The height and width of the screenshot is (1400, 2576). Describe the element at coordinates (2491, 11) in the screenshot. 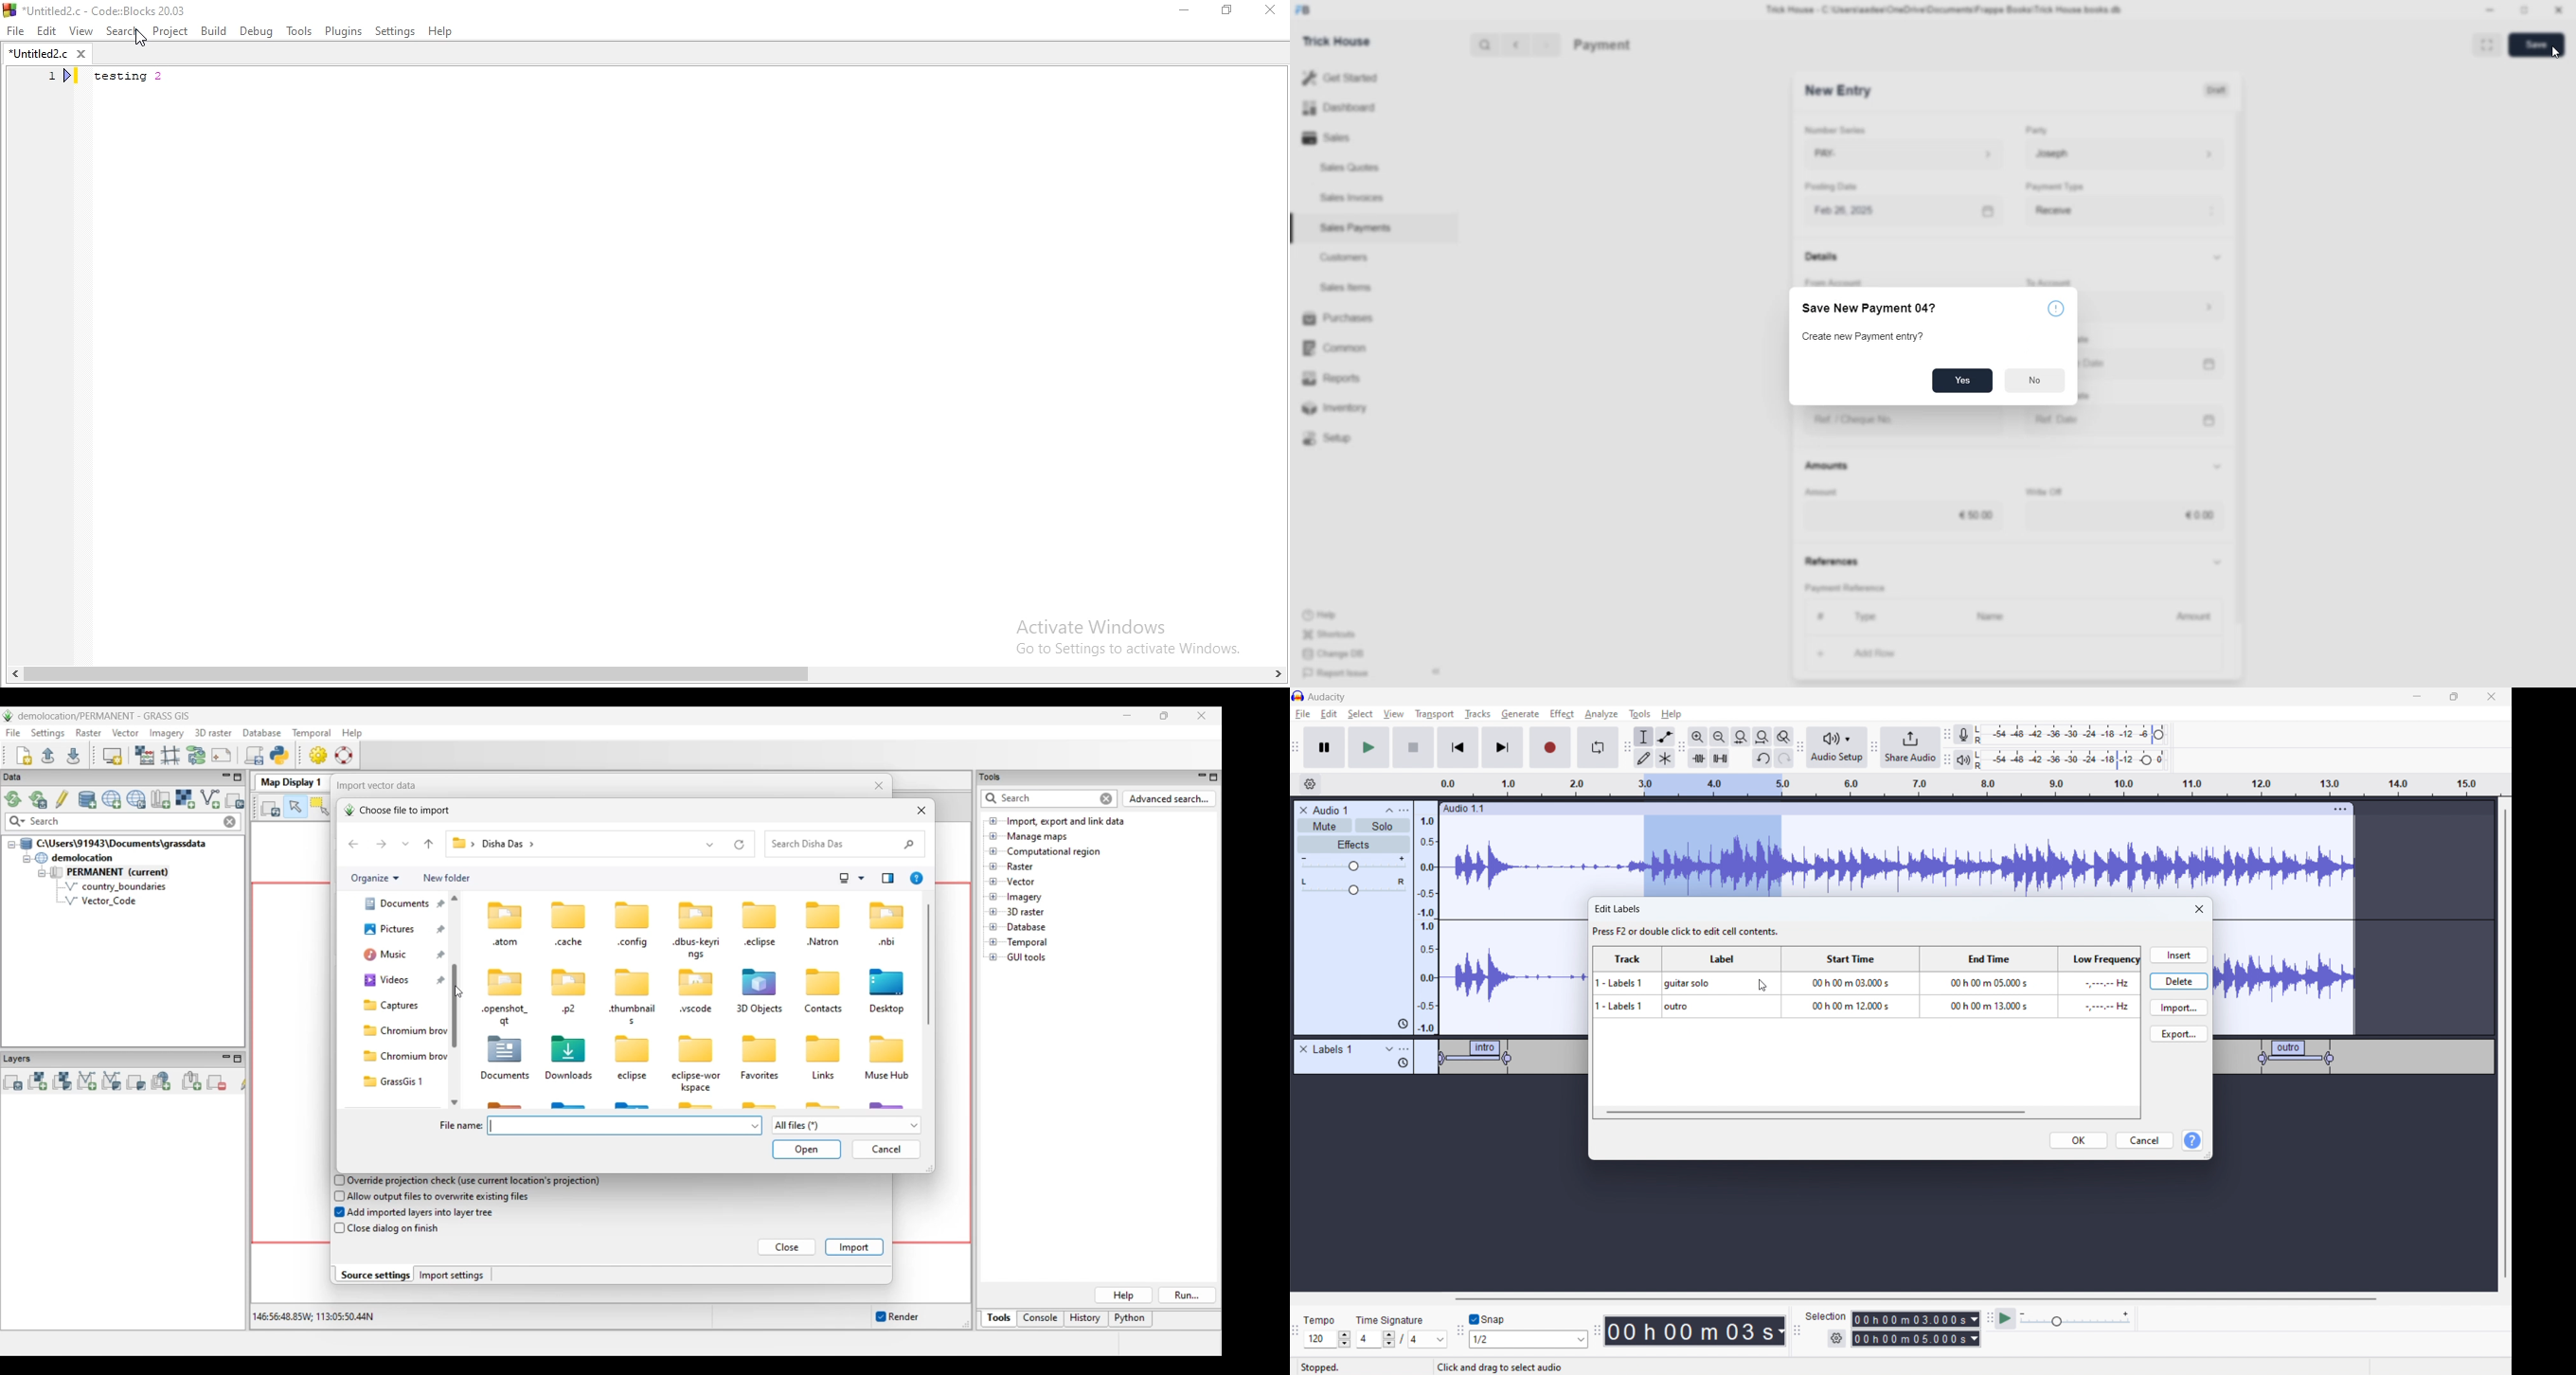

I see `minimize` at that location.